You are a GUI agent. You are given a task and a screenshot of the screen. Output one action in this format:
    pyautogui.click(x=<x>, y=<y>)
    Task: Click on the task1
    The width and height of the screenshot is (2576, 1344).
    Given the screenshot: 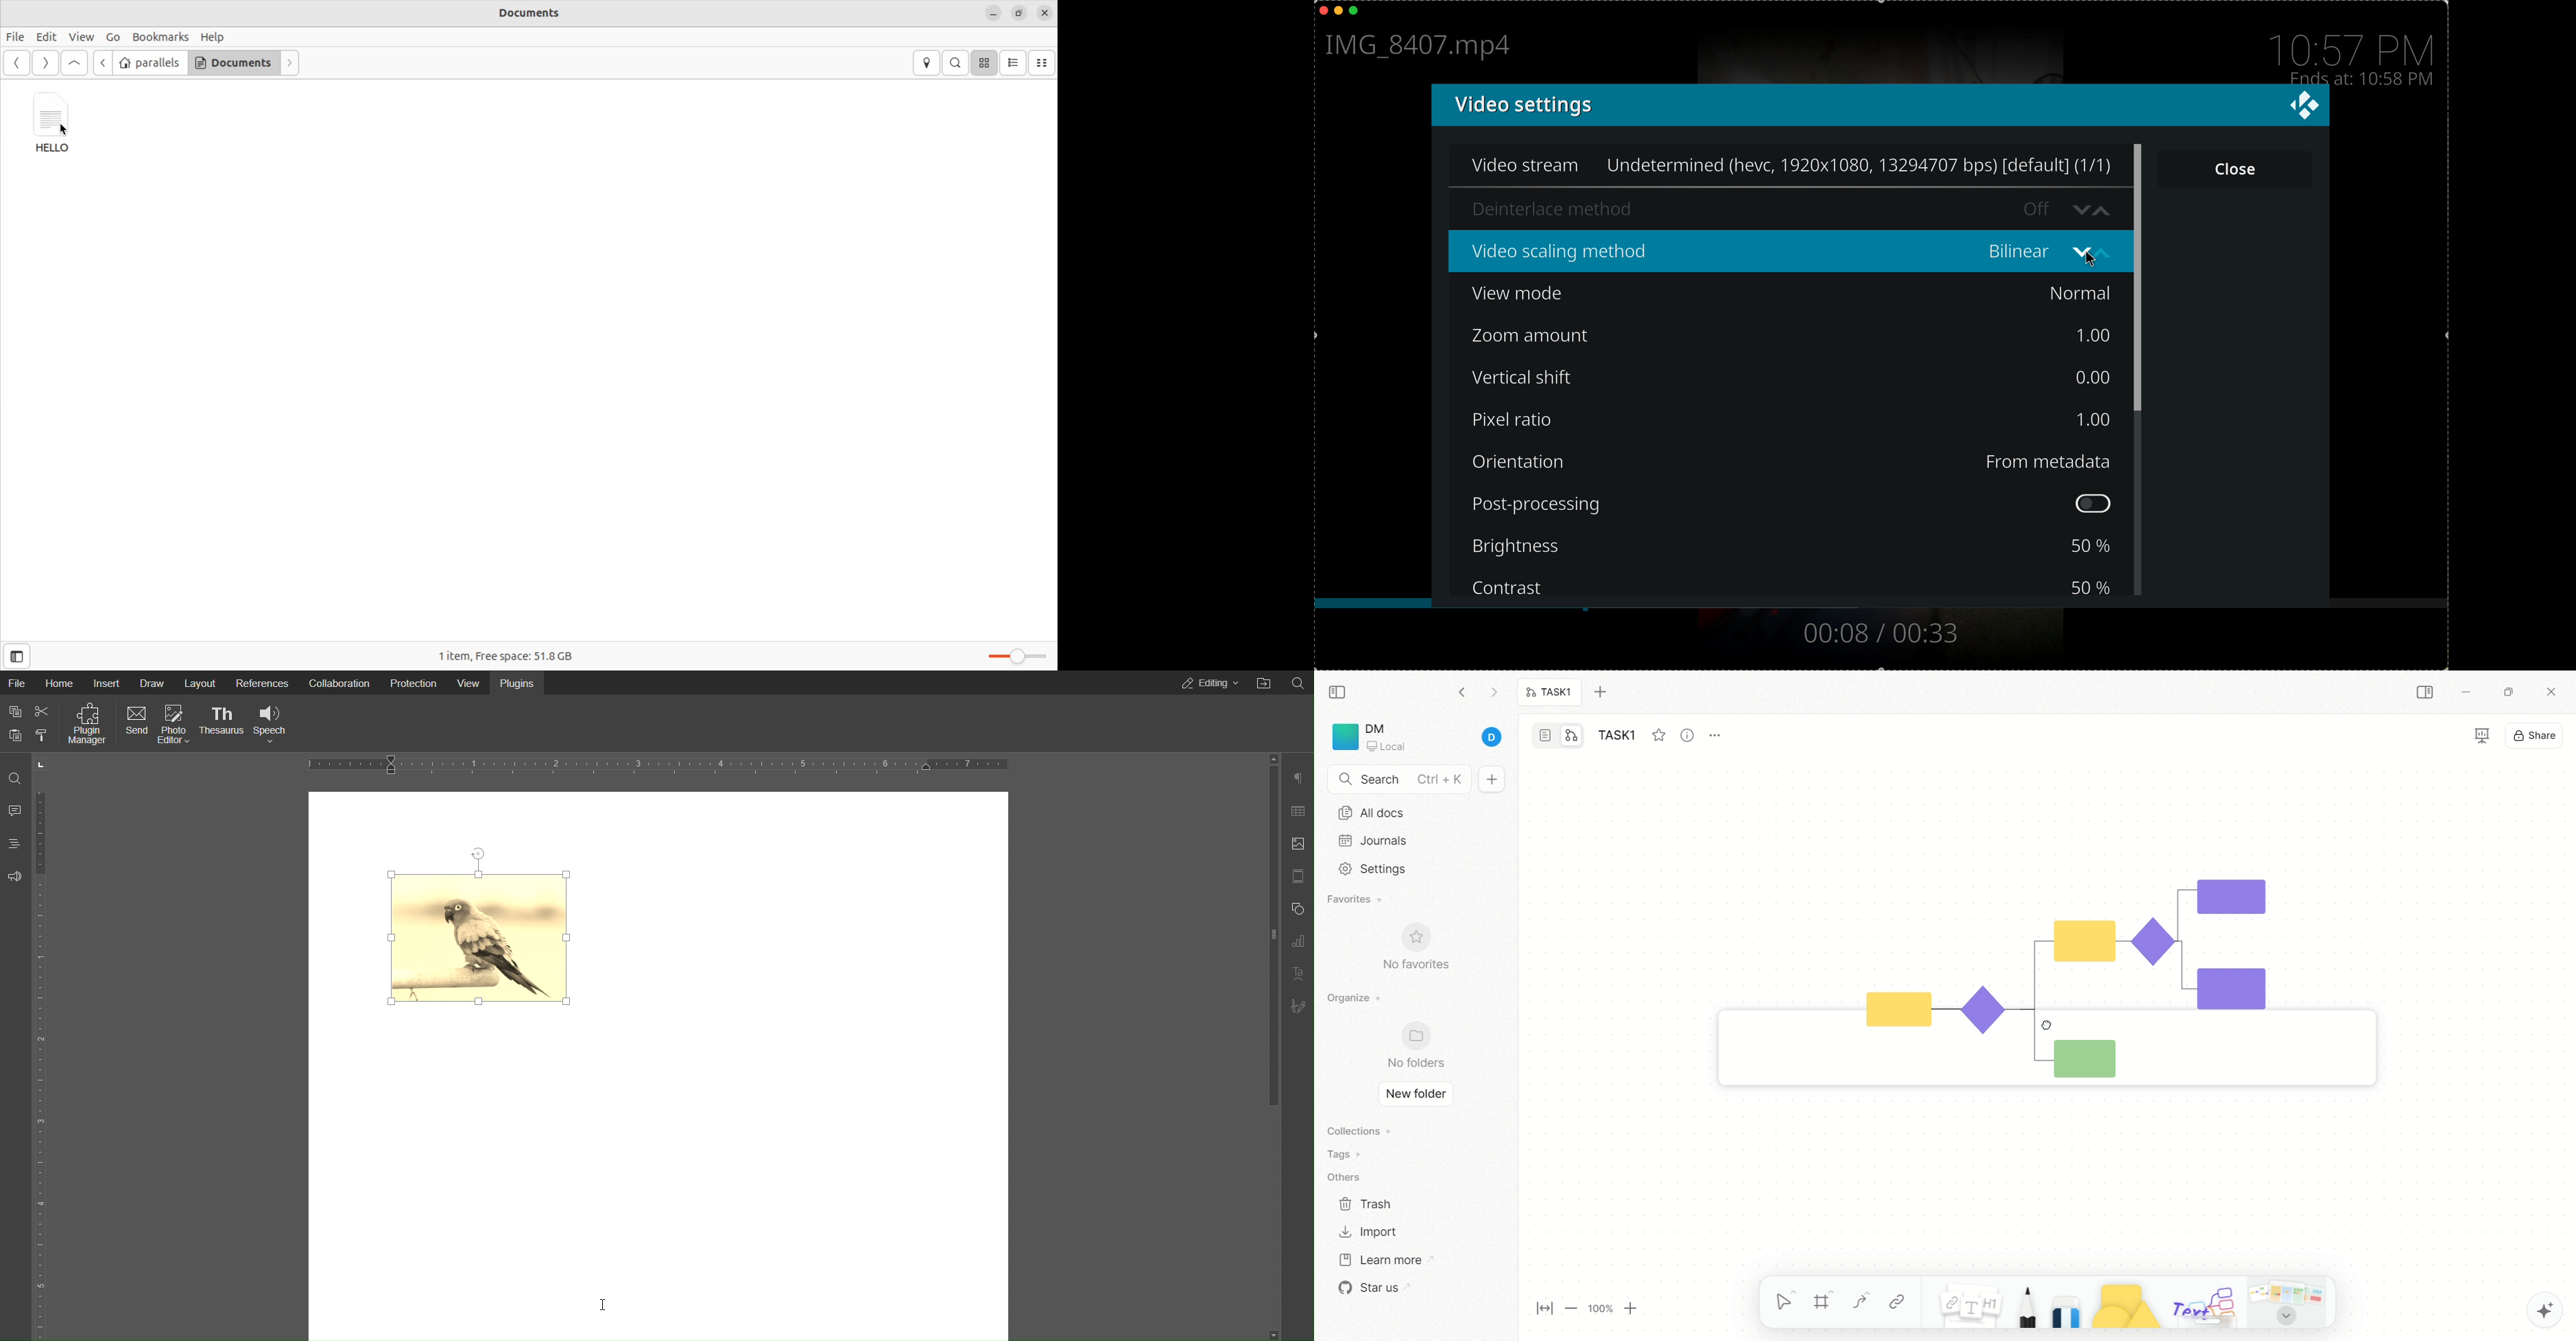 What is the action you would take?
    pyautogui.click(x=1621, y=737)
    